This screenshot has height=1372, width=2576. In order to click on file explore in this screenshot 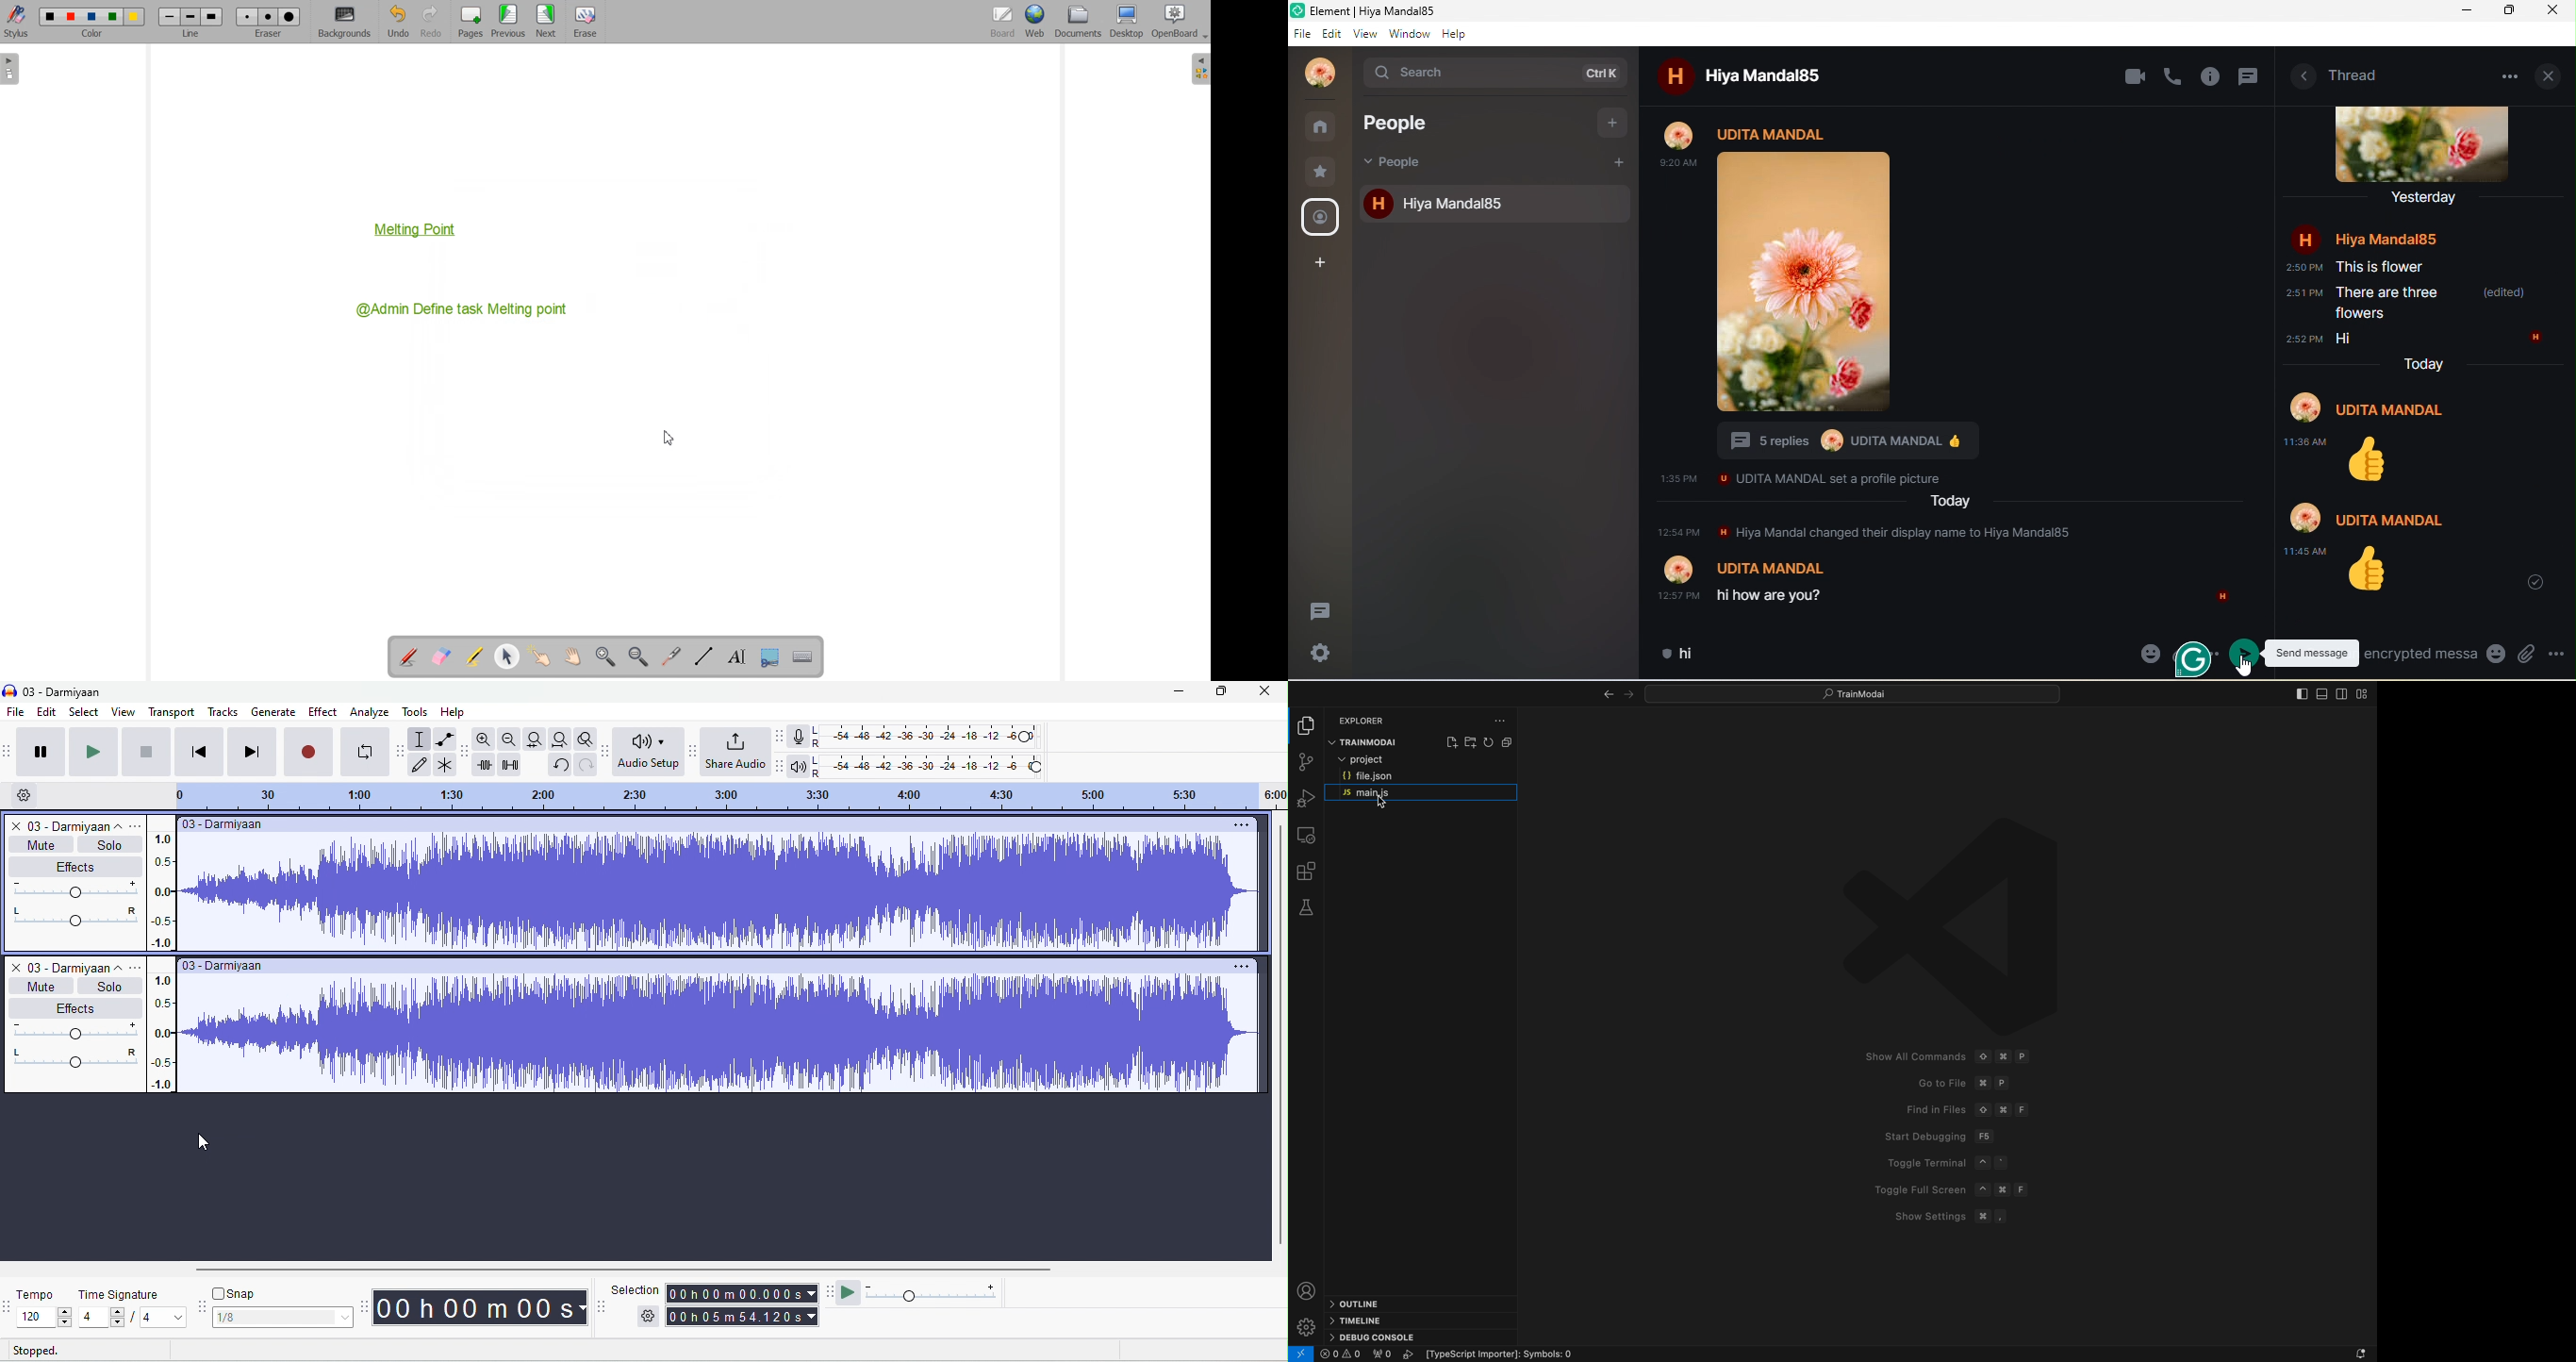, I will do `click(1308, 726)`.